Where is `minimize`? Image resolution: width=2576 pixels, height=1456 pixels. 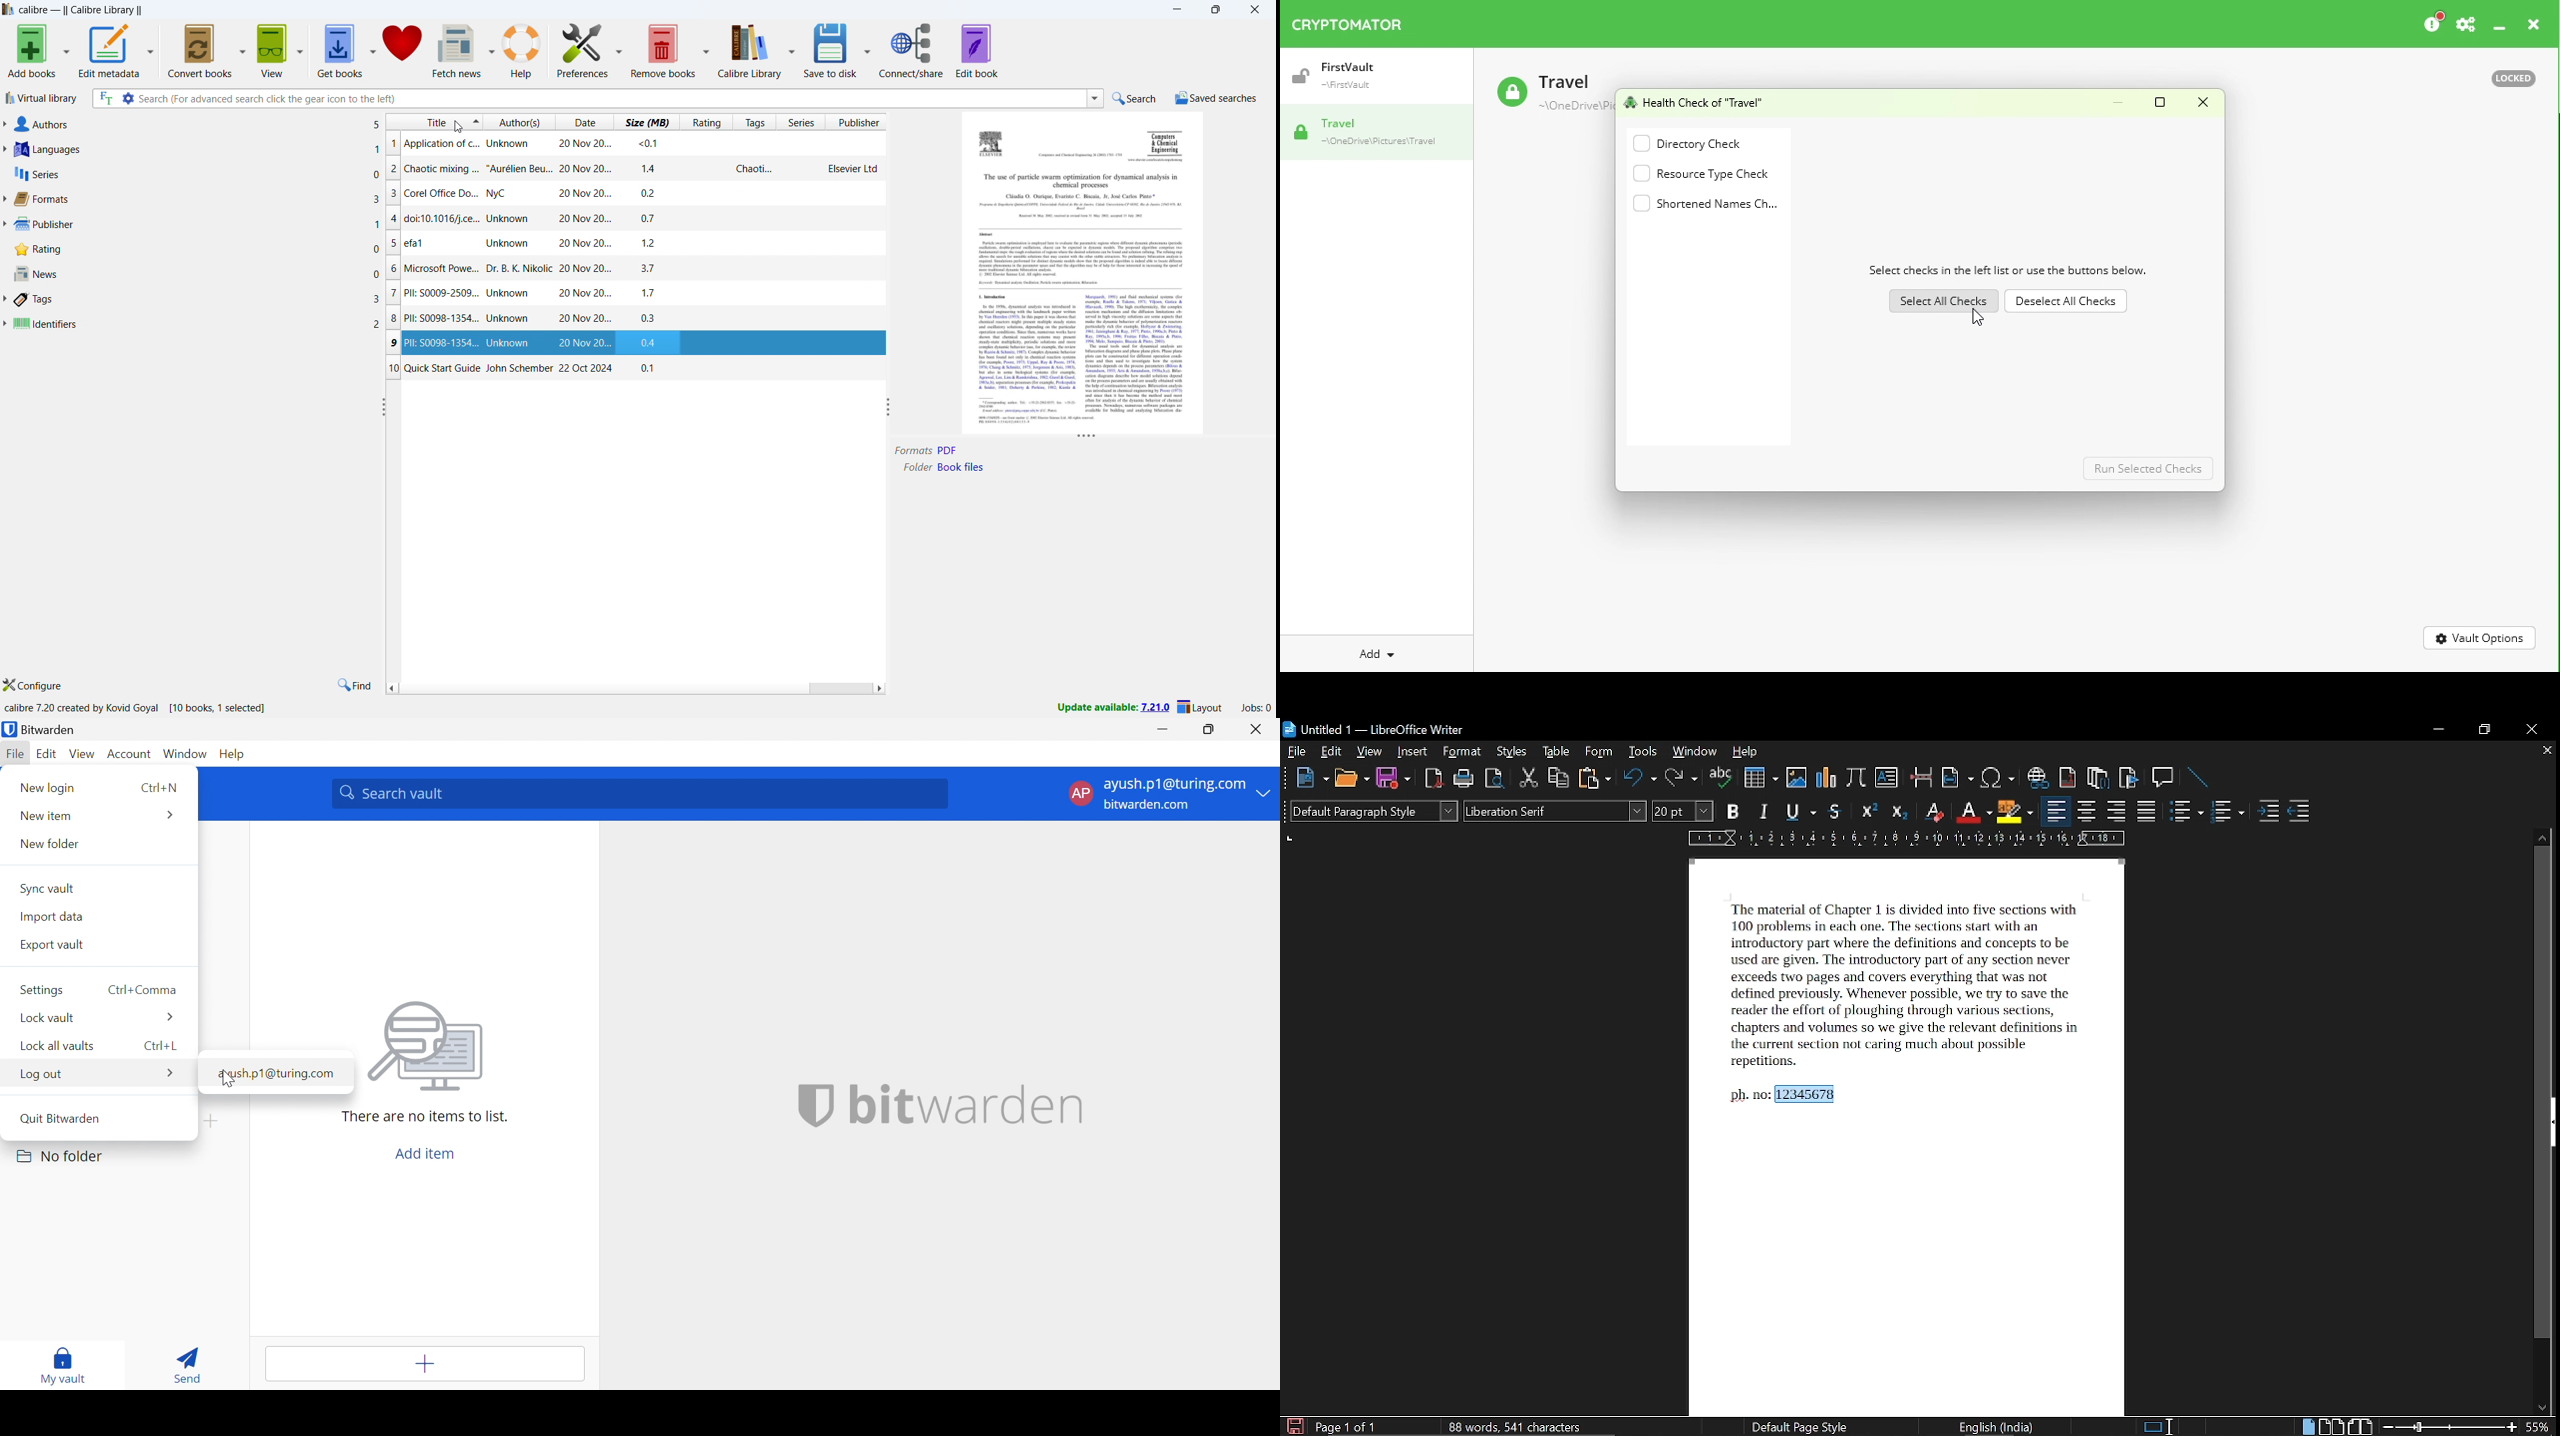
minimize is located at coordinates (1177, 8).